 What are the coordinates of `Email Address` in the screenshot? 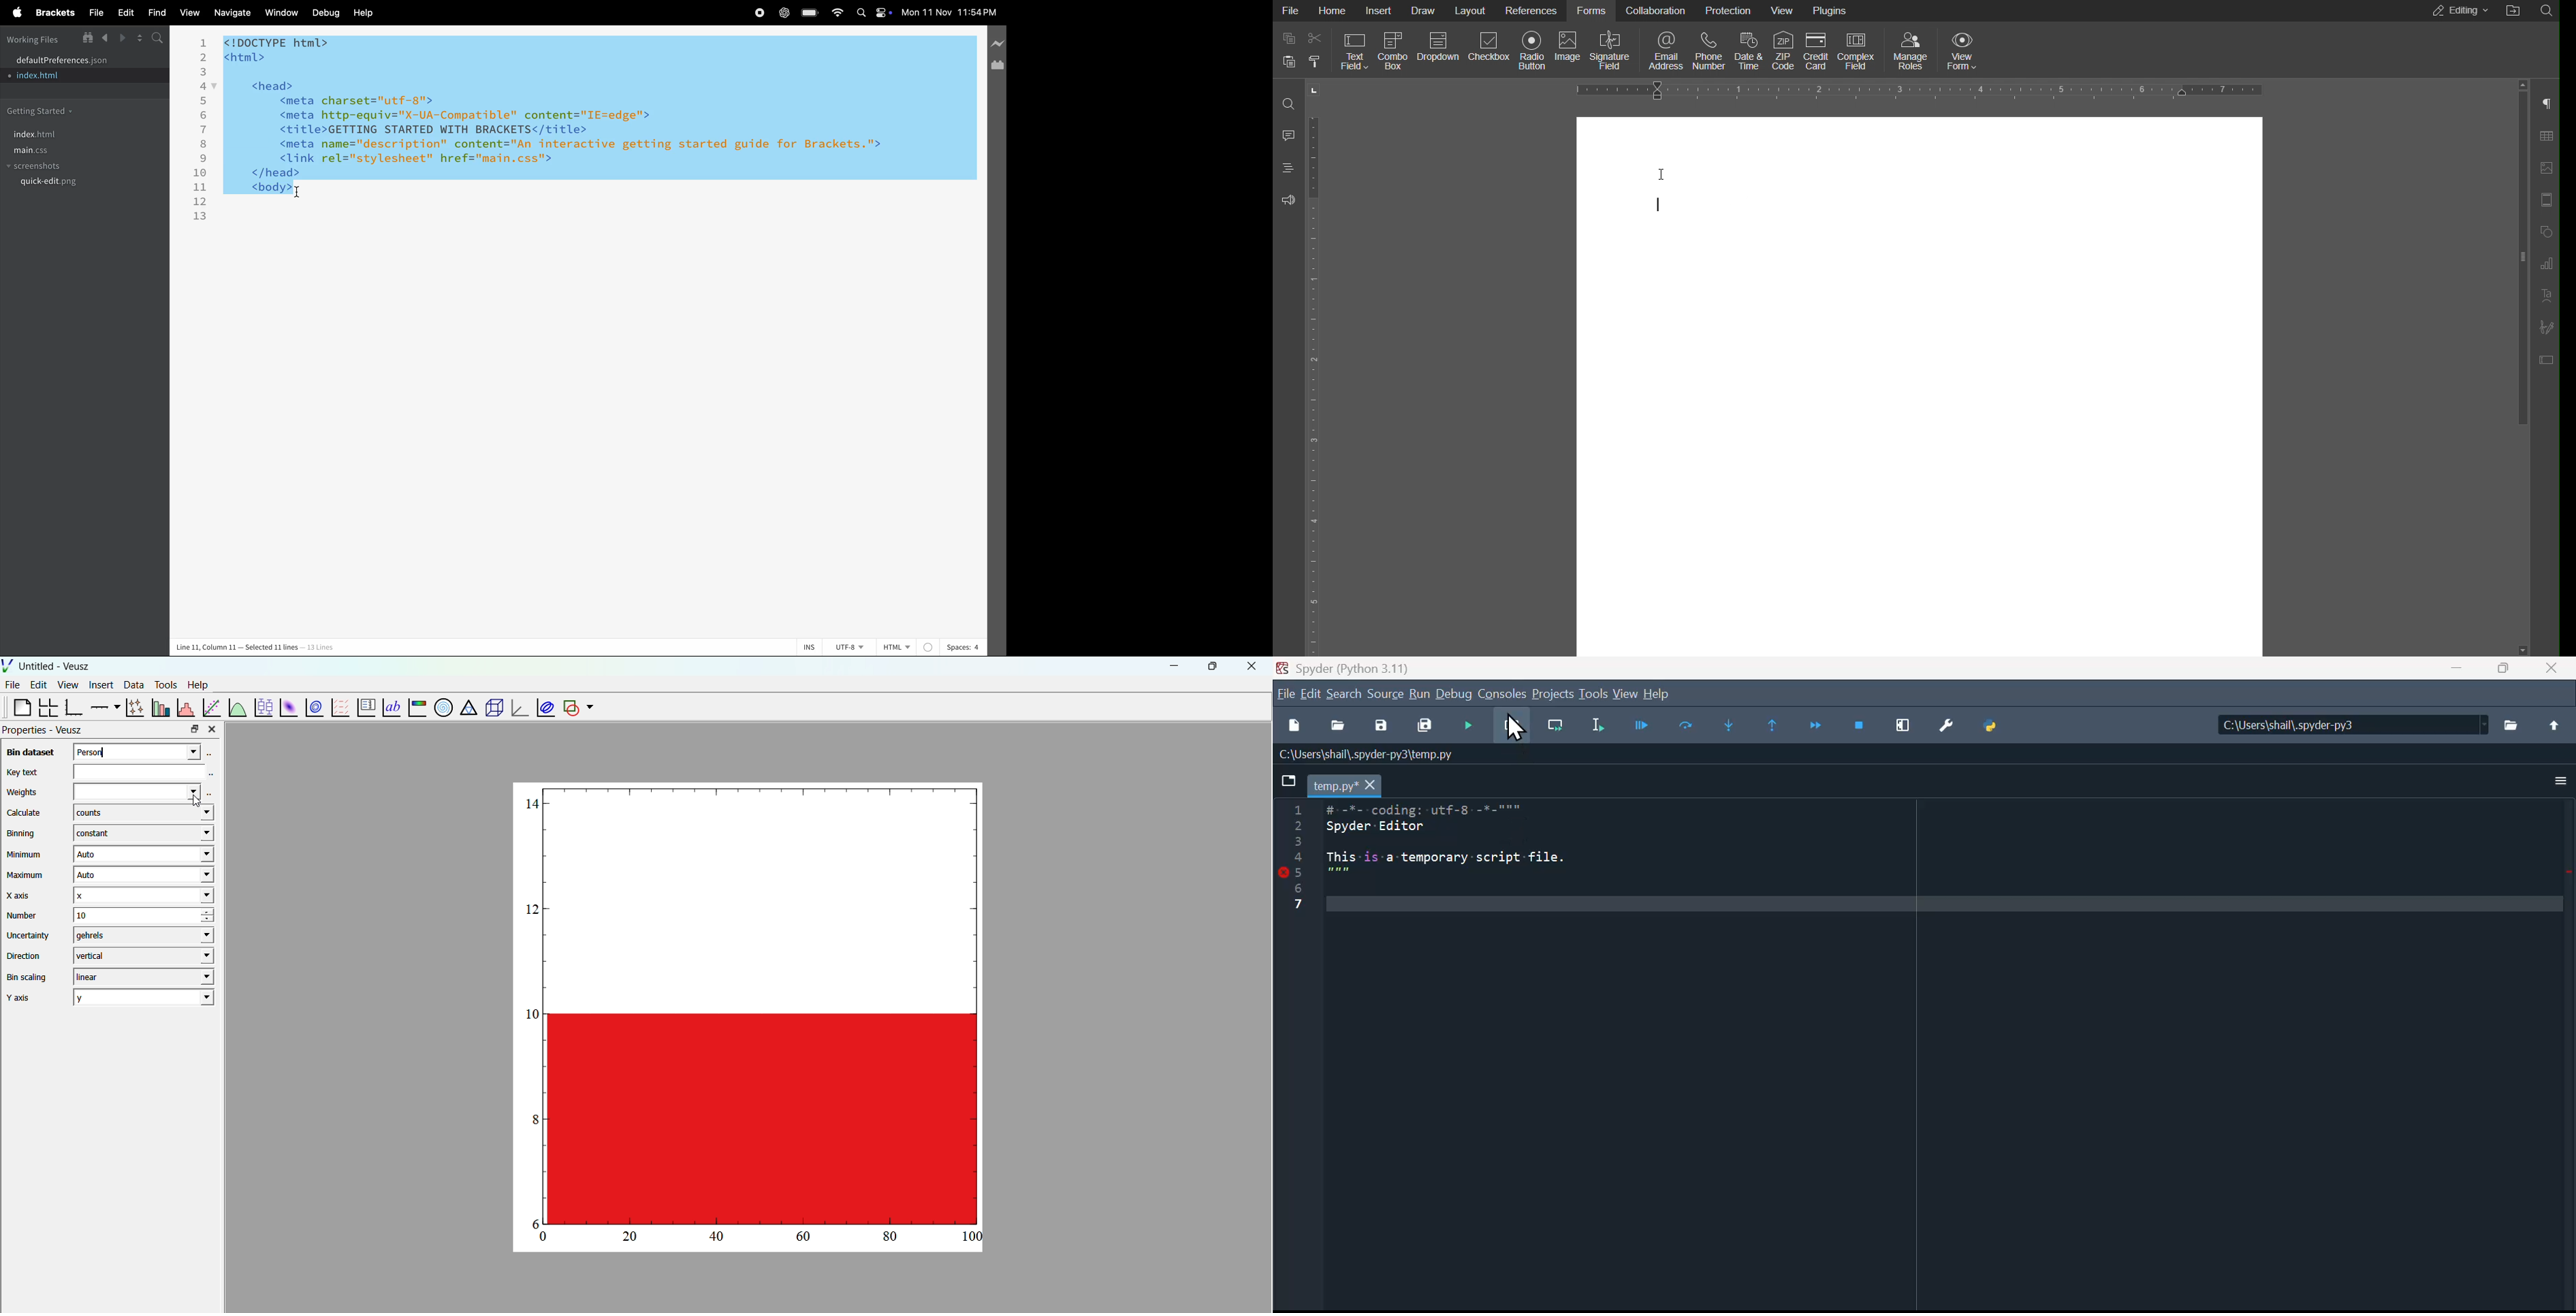 It's located at (1662, 49).